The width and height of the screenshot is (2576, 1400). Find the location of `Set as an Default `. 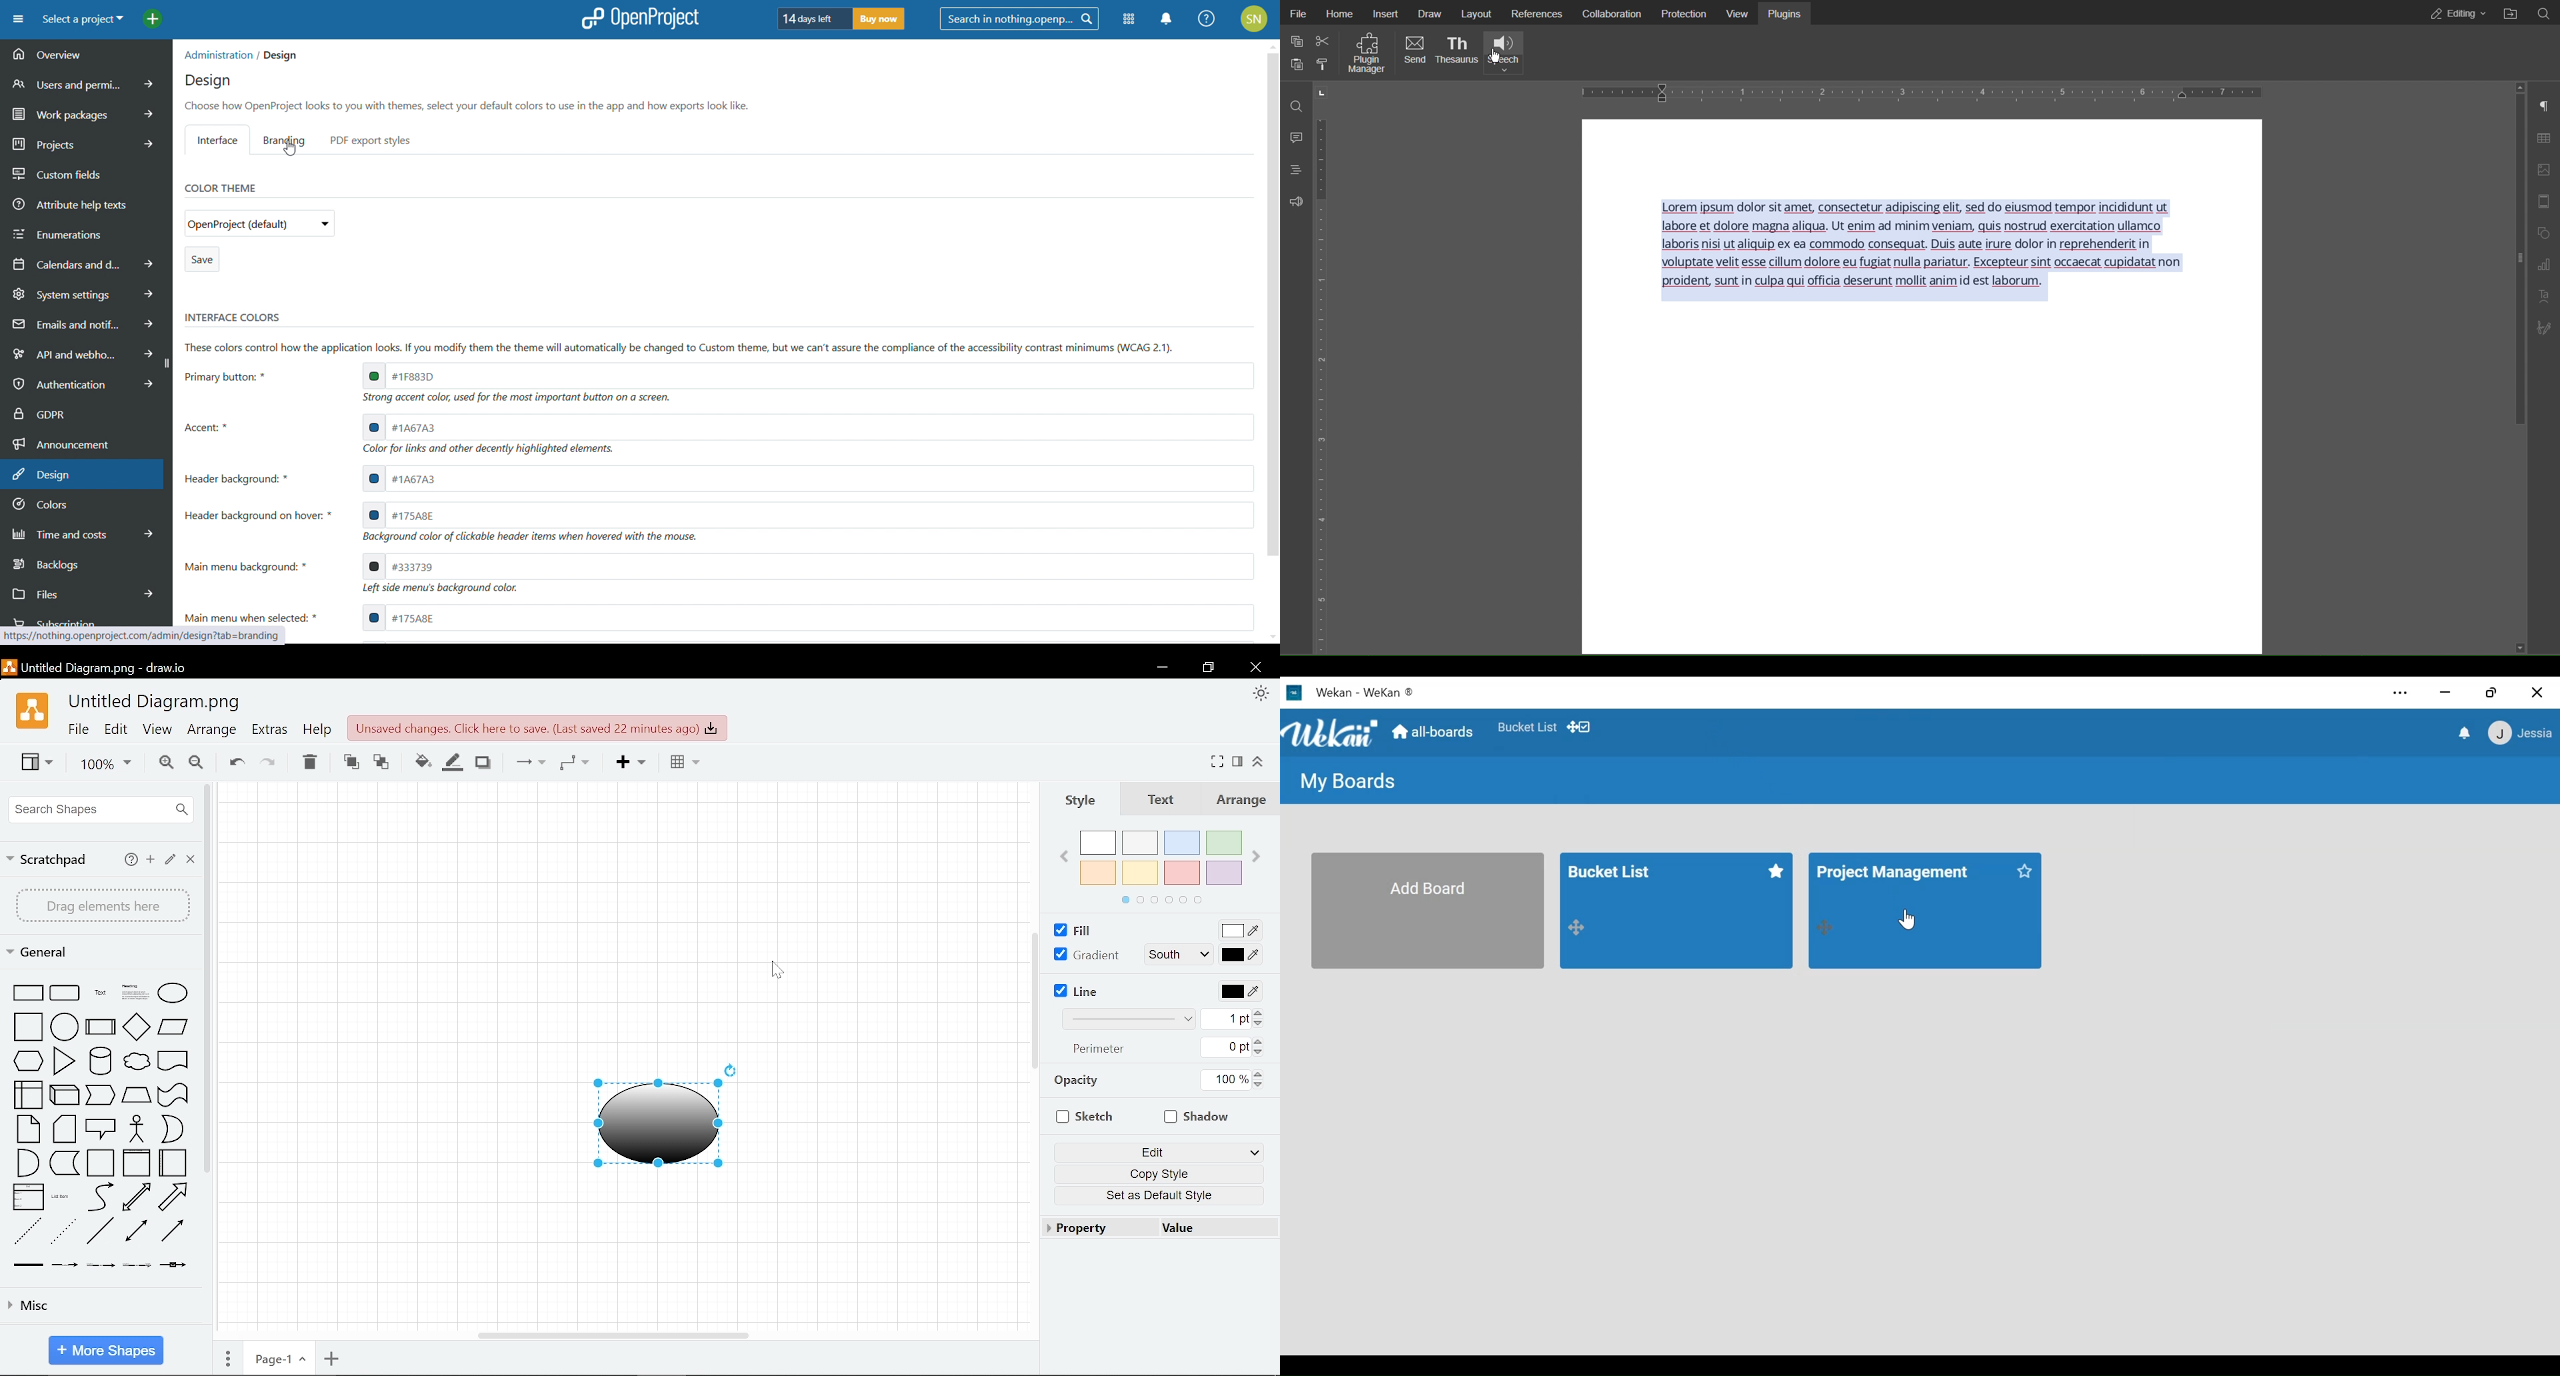

Set as an Default  is located at coordinates (1156, 1198).